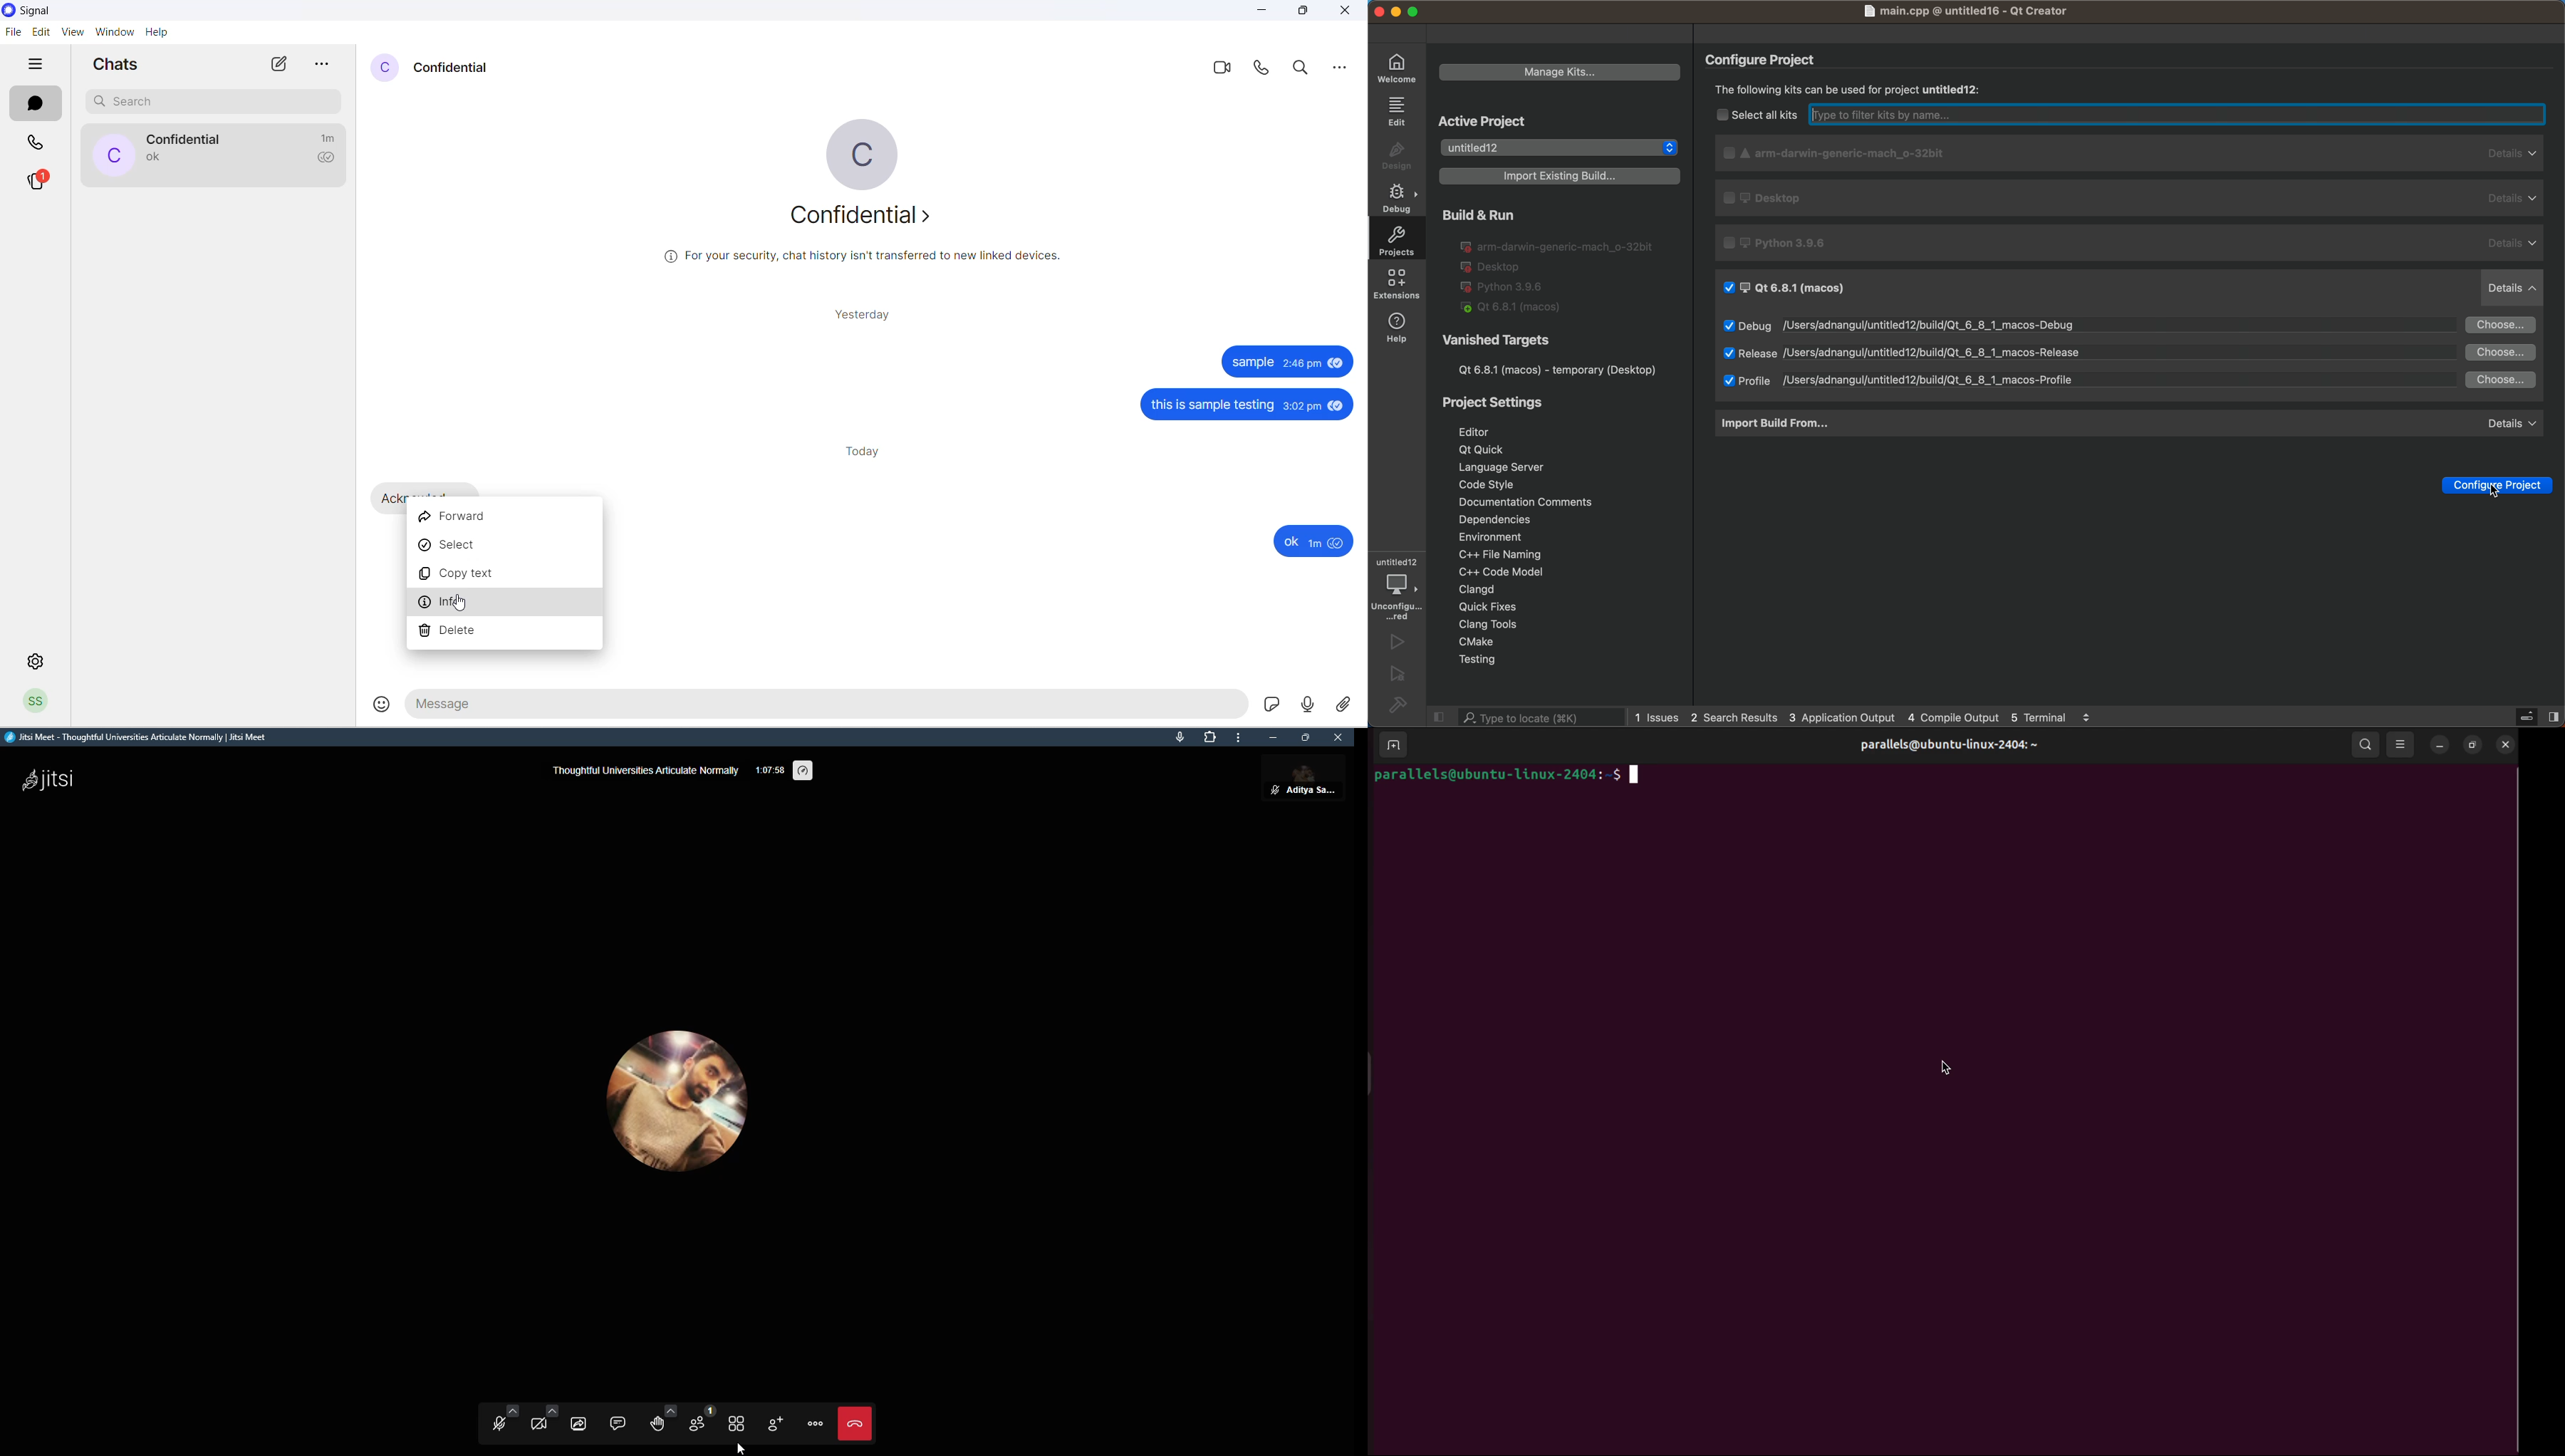  What do you see at coordinates (863, 257) in the screenshot?
I see `security related text` at bounding box center [863, 257].